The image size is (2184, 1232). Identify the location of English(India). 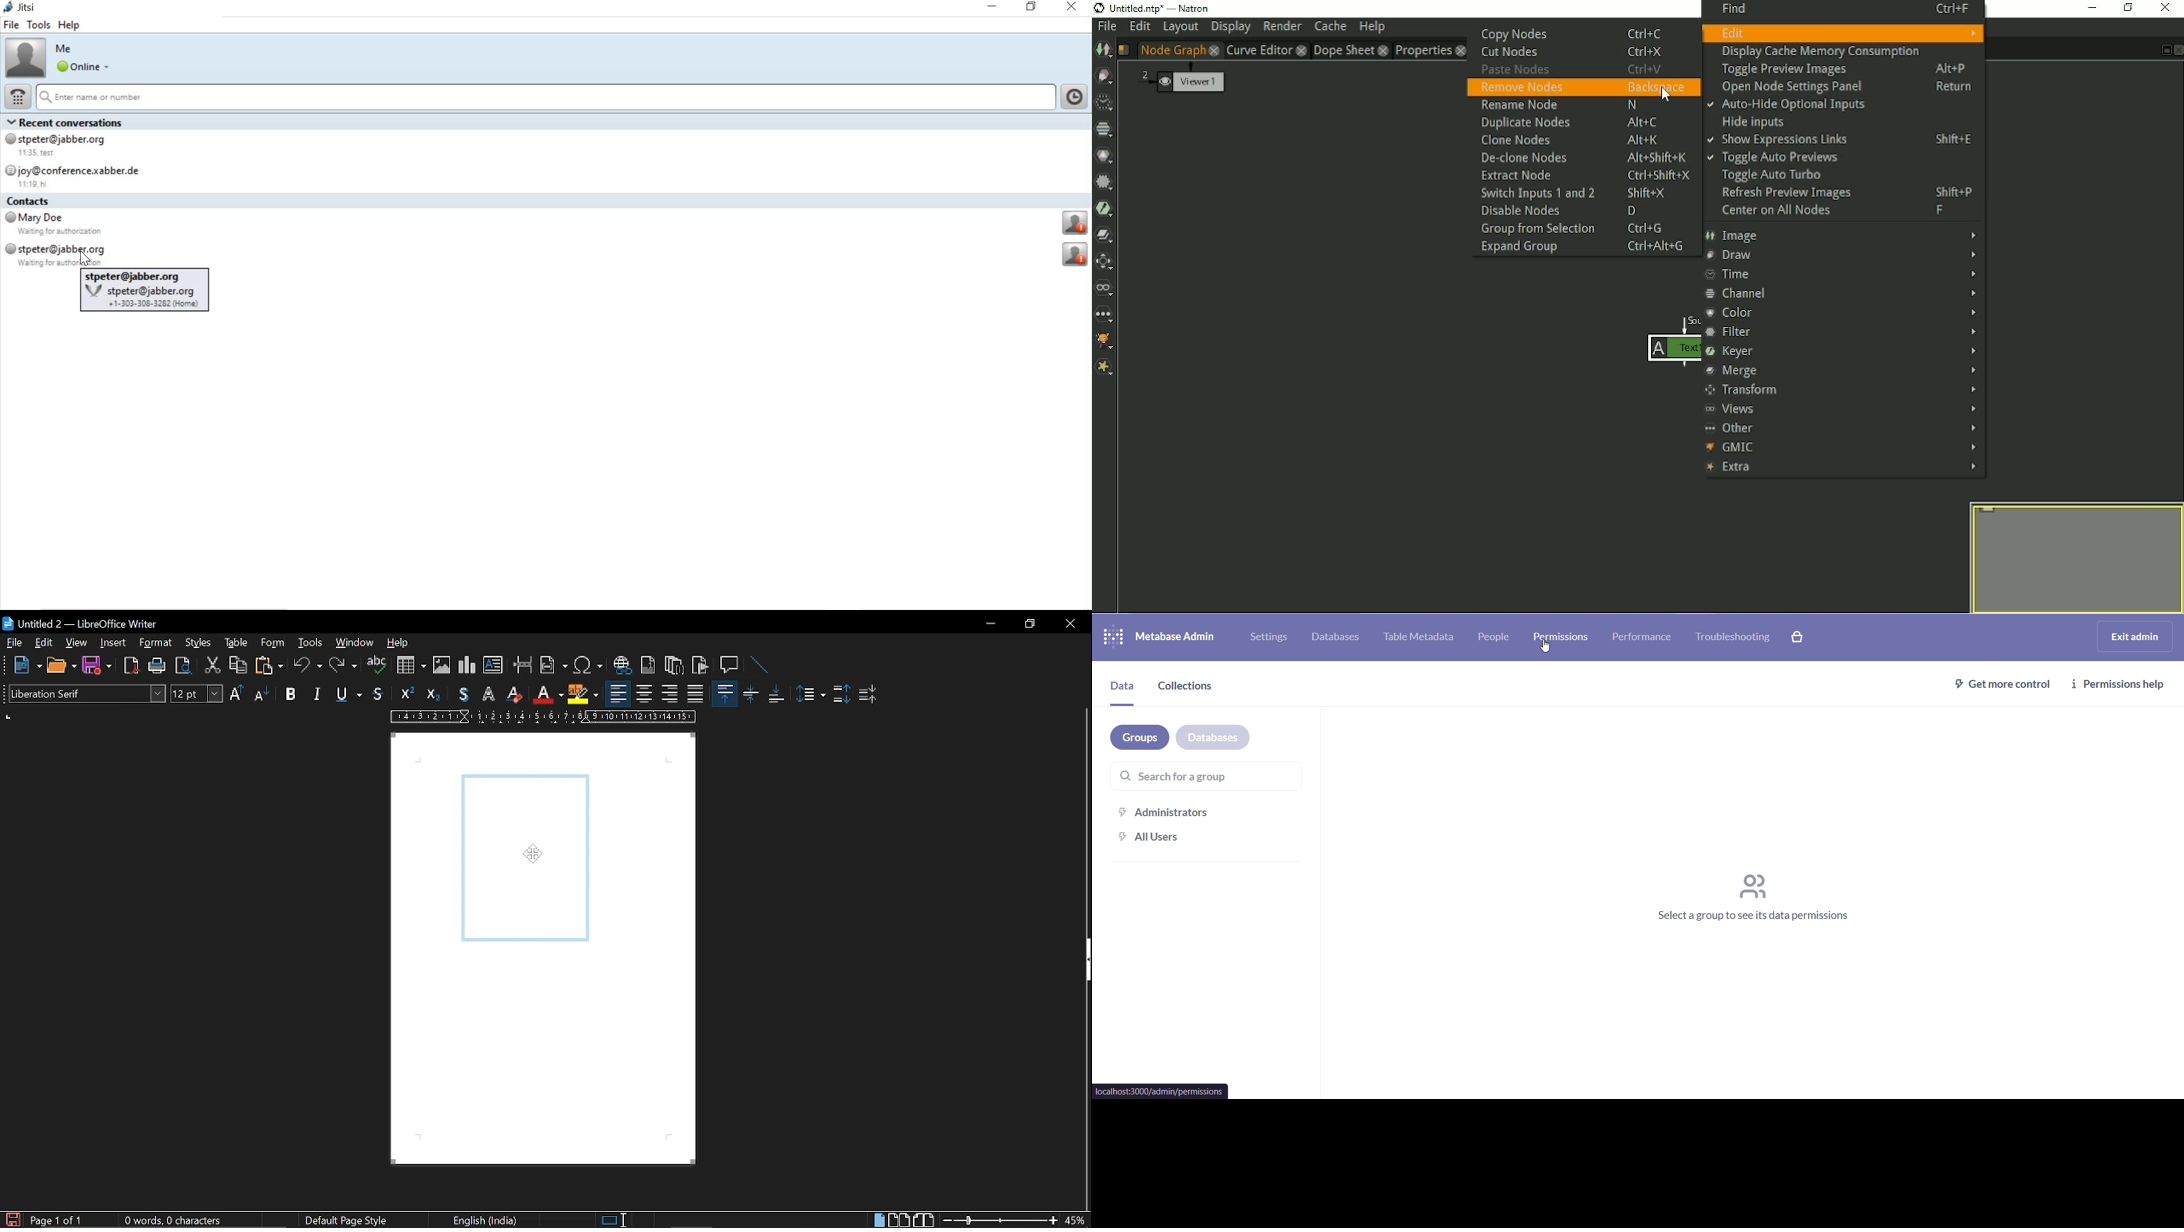
(488, 1219).